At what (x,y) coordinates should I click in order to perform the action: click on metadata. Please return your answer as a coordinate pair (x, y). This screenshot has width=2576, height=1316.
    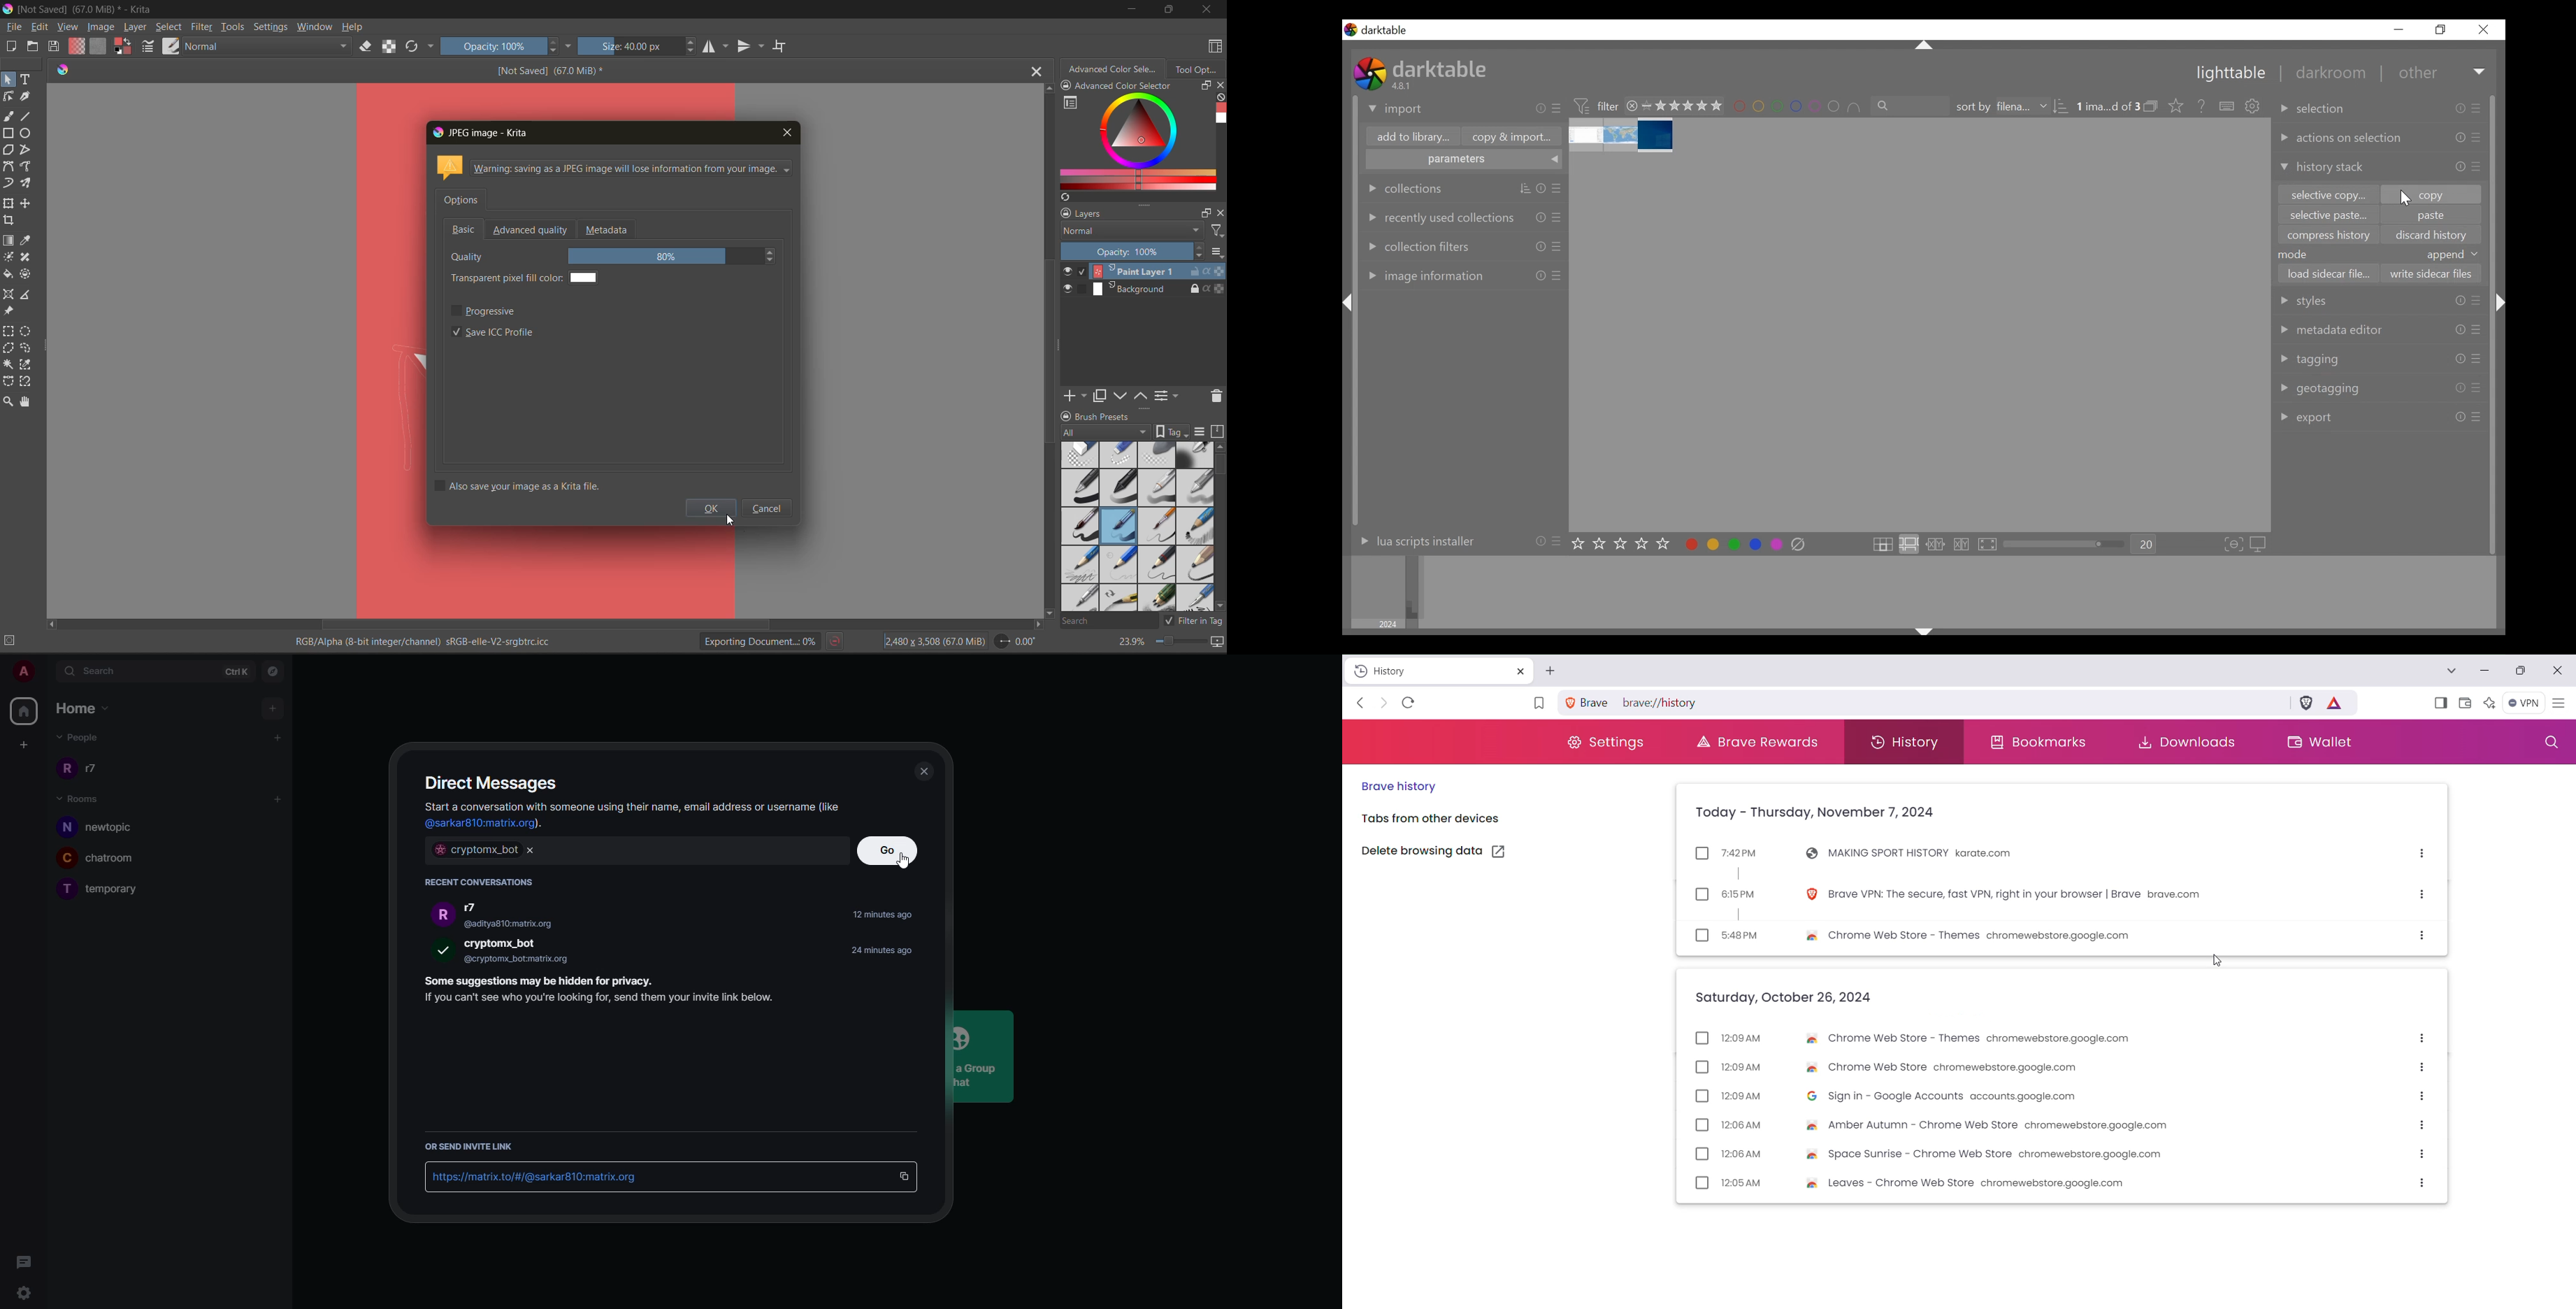
    Looking at the image, I should click on (608, 229).